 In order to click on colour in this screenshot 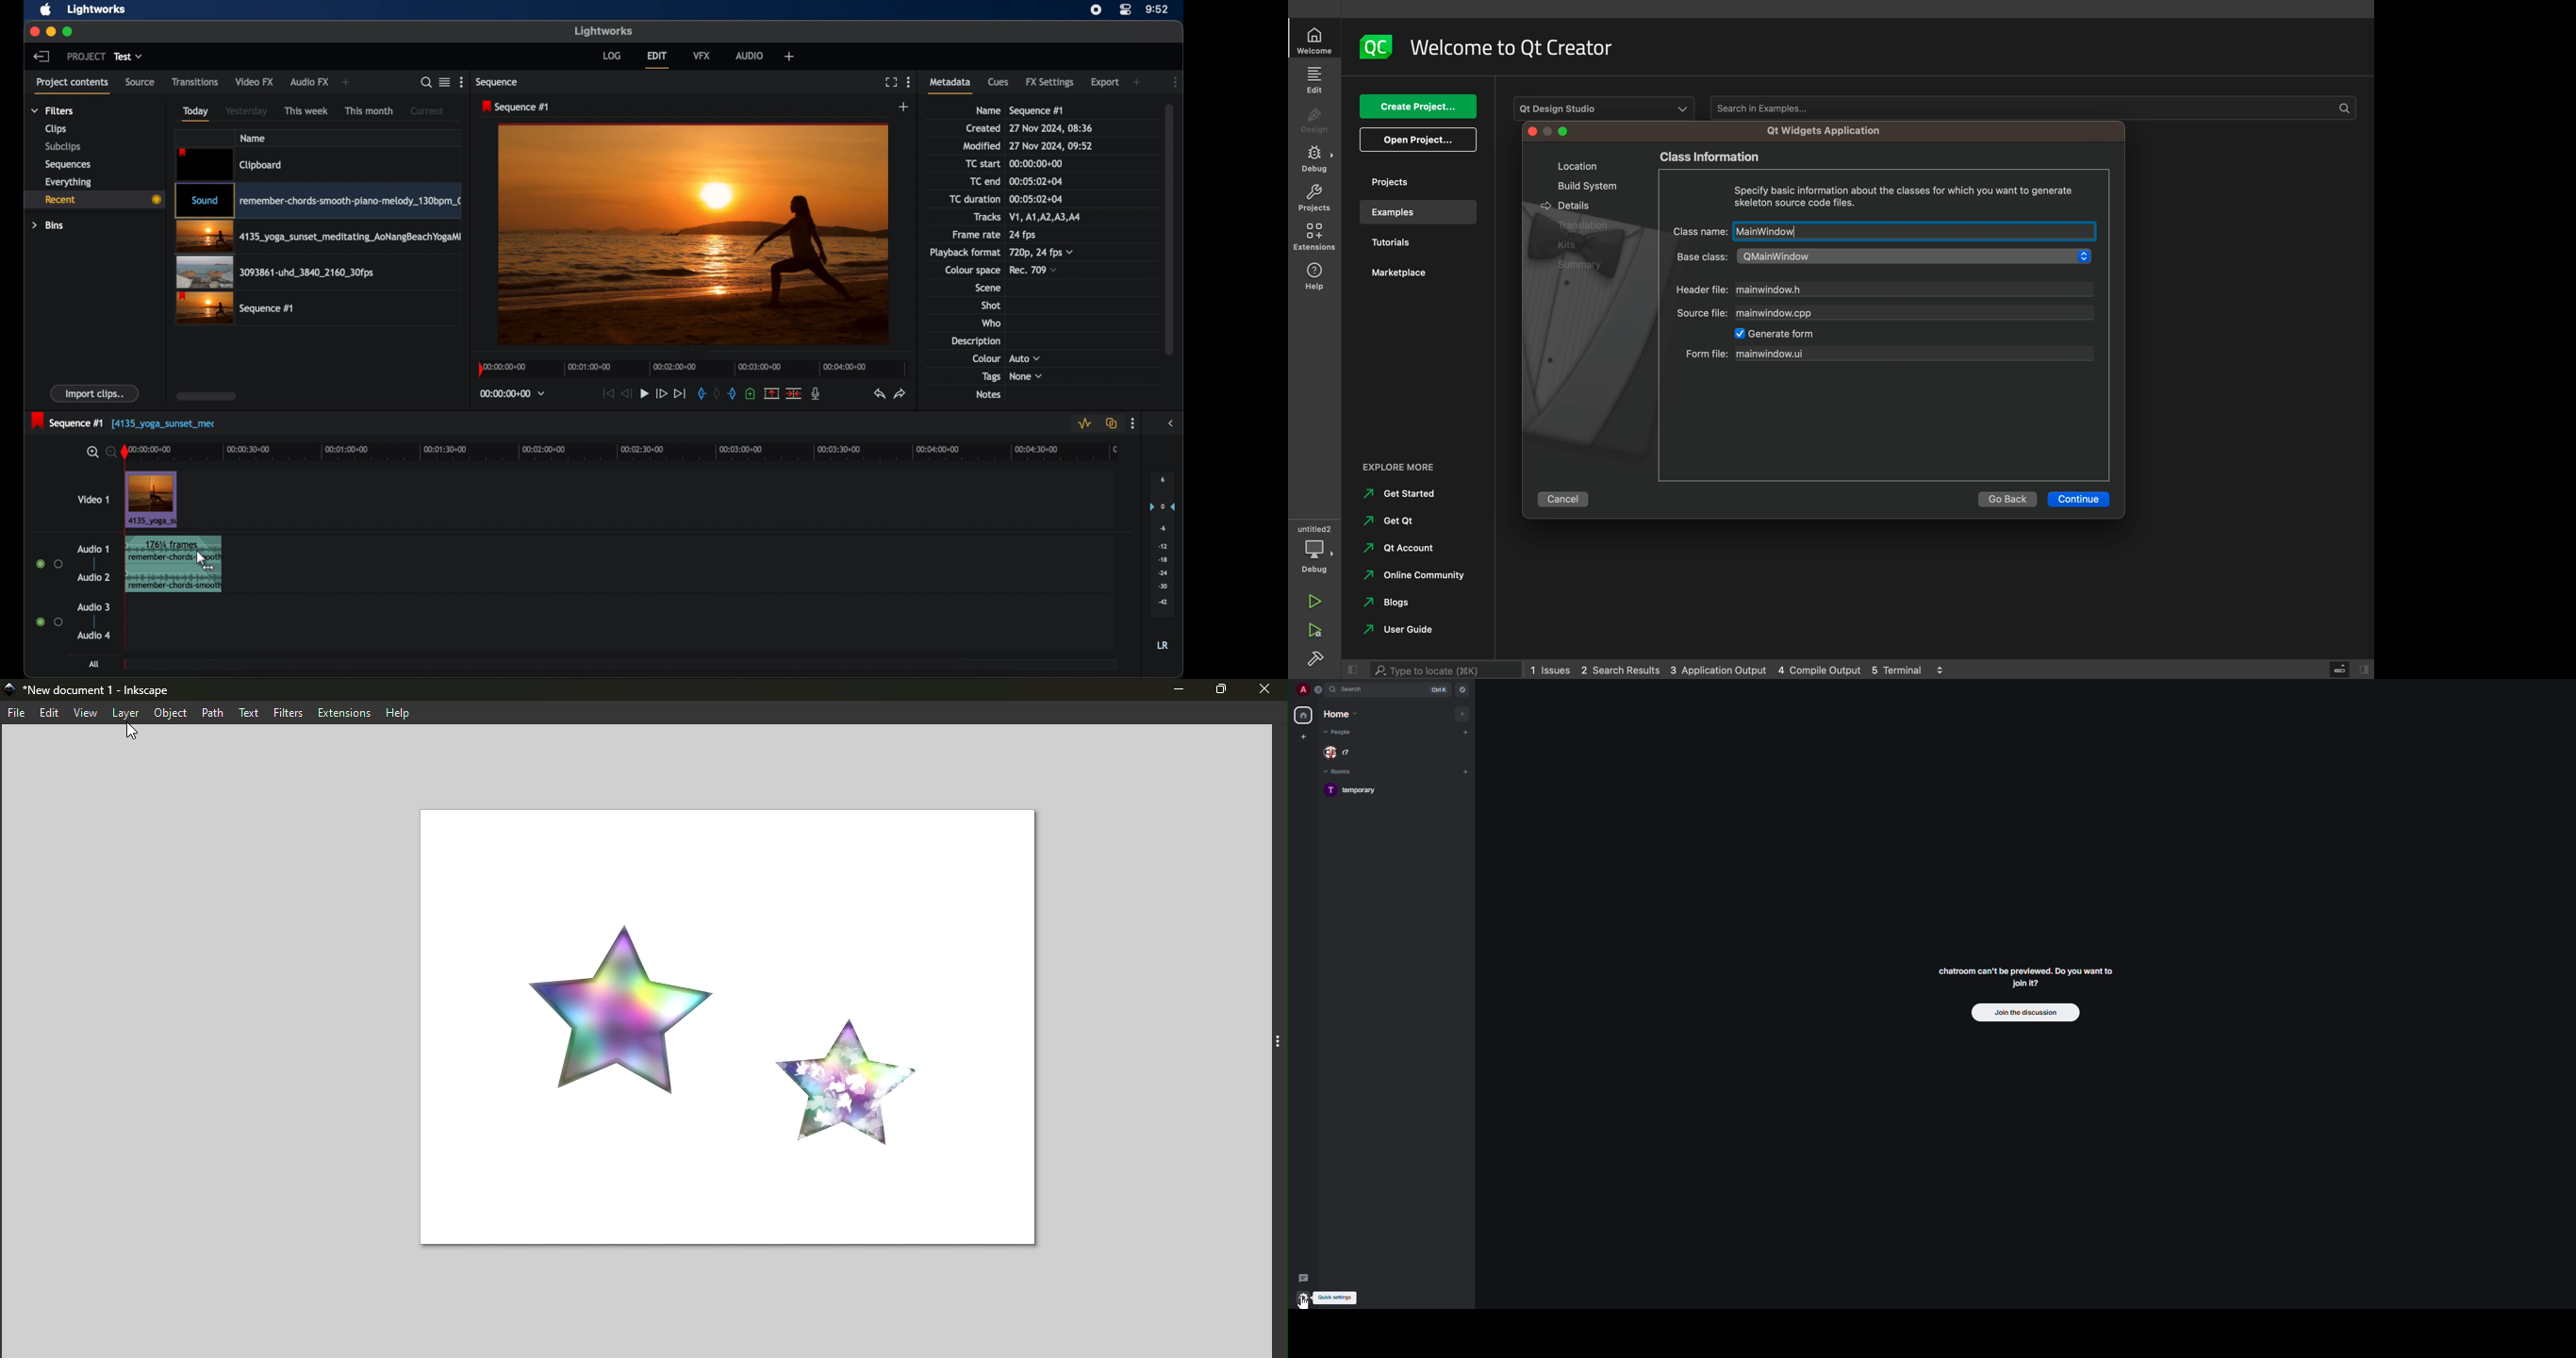, I will do `click(986, 358)`.